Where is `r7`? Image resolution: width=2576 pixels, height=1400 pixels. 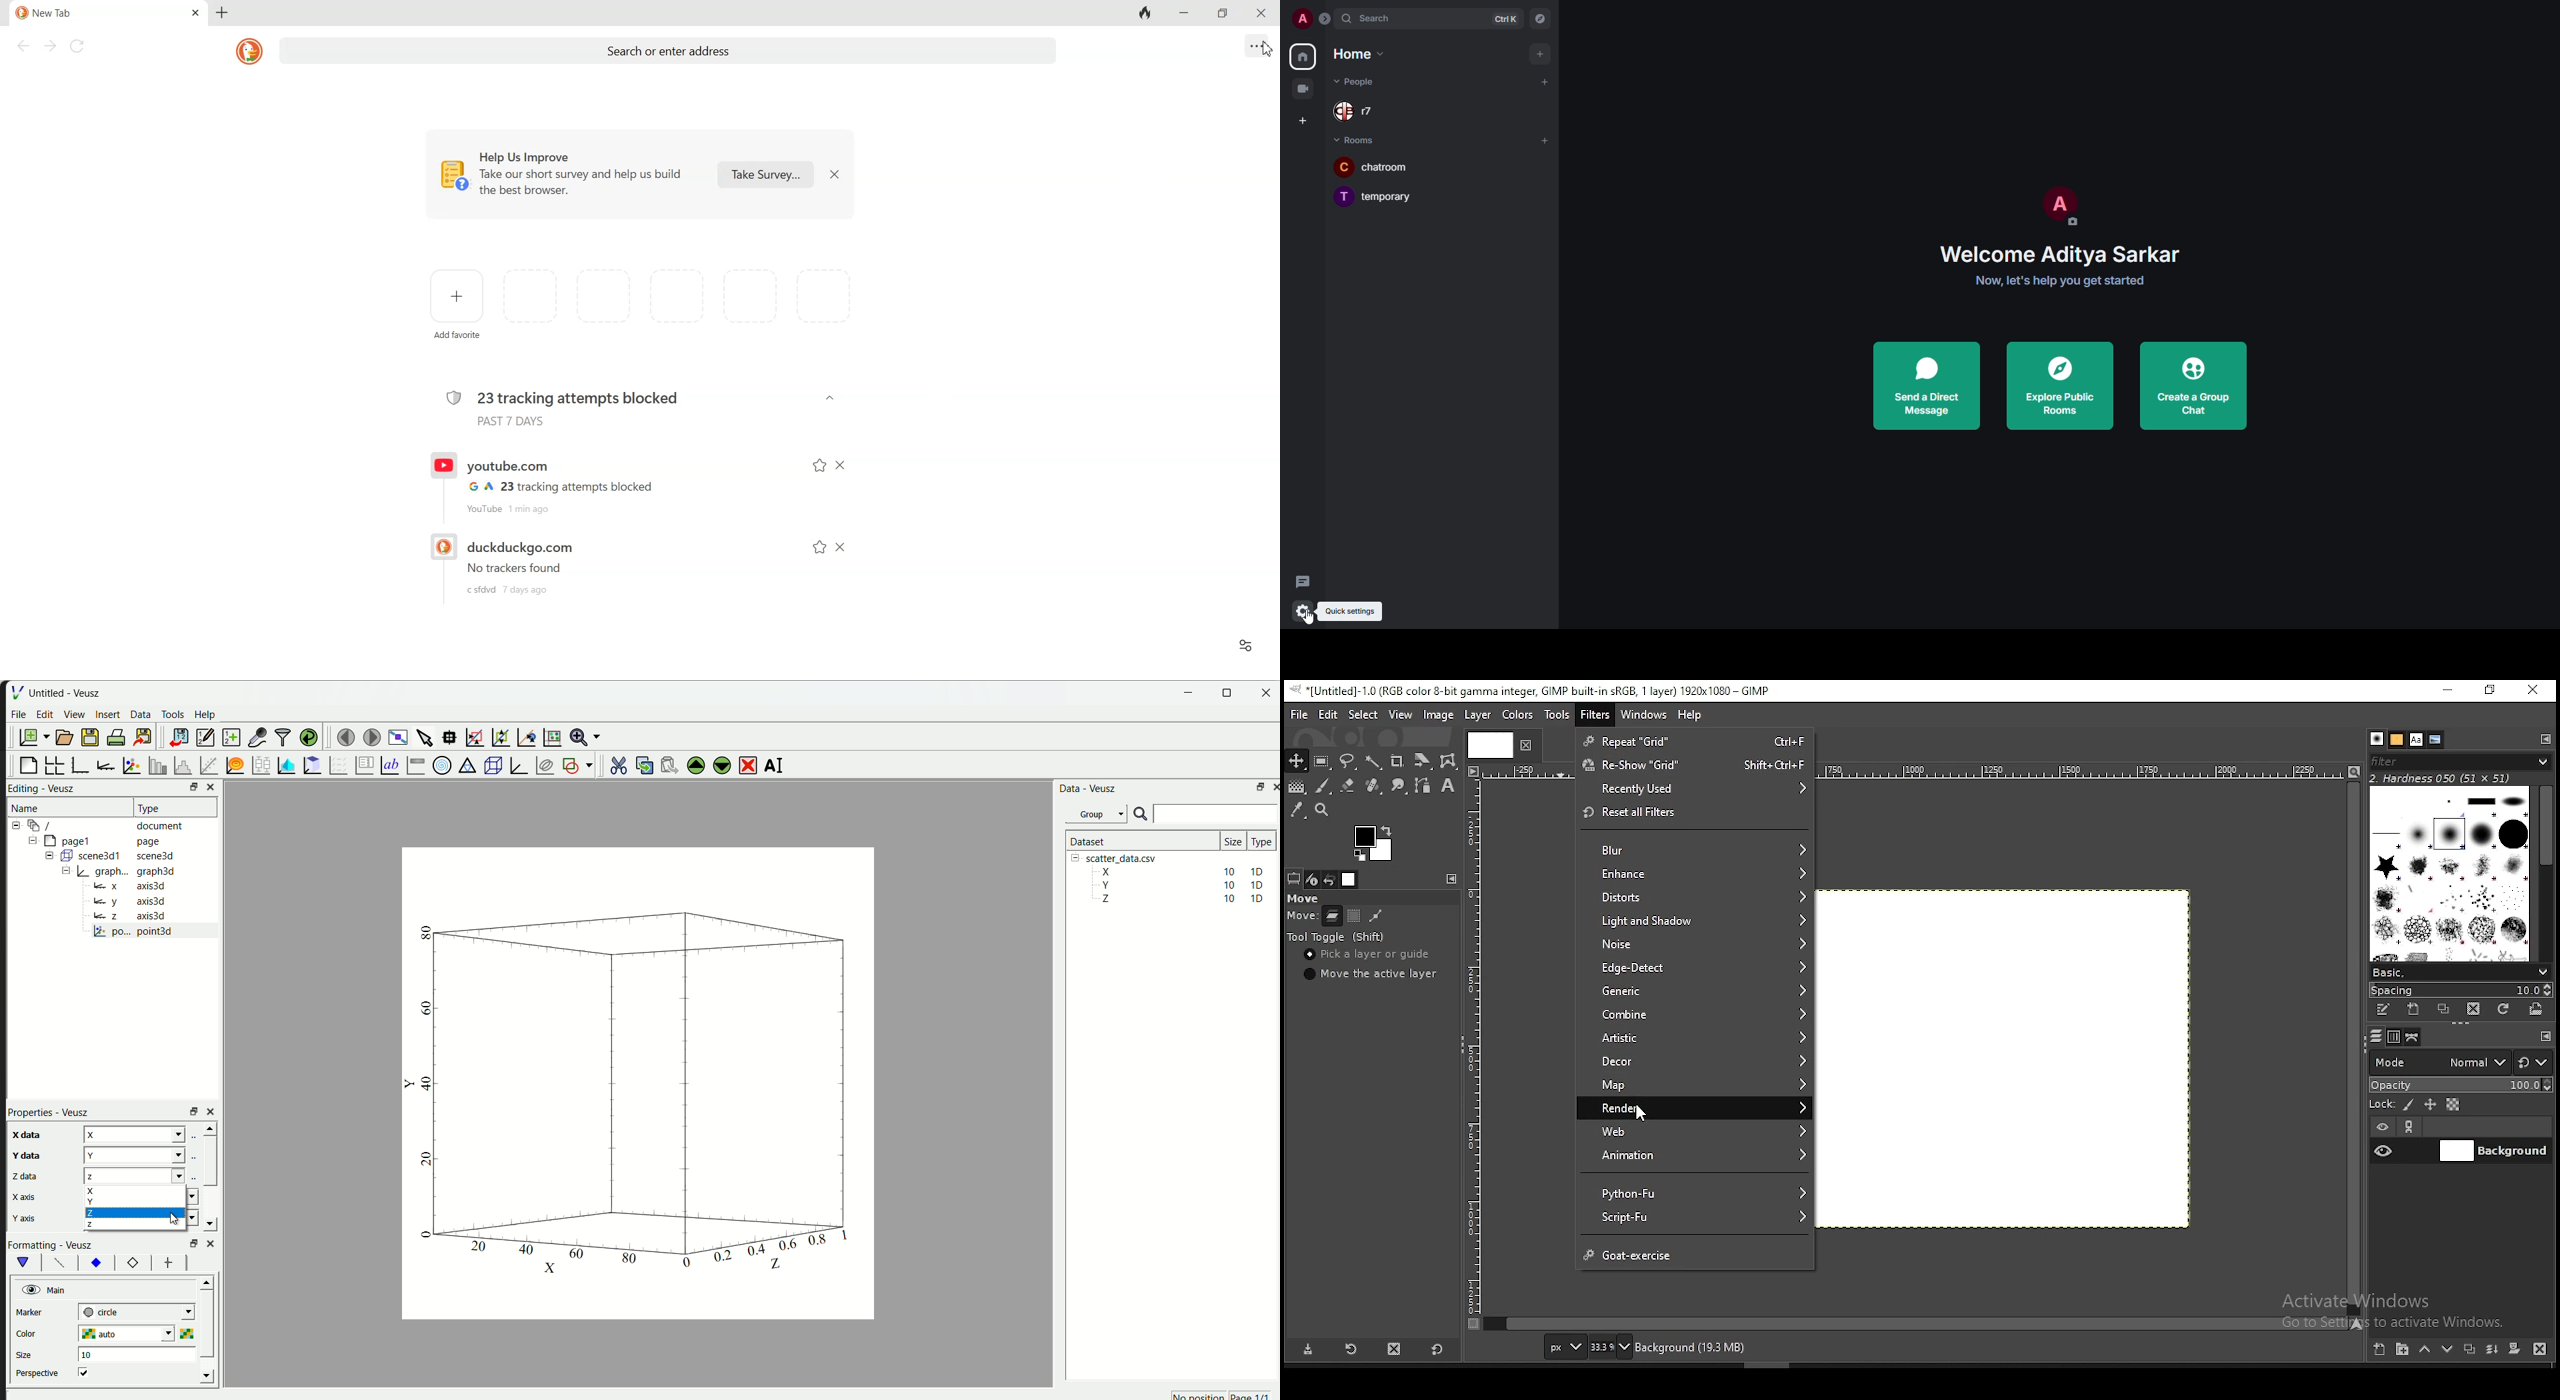
r7 is located at coordinates (1356, 111).